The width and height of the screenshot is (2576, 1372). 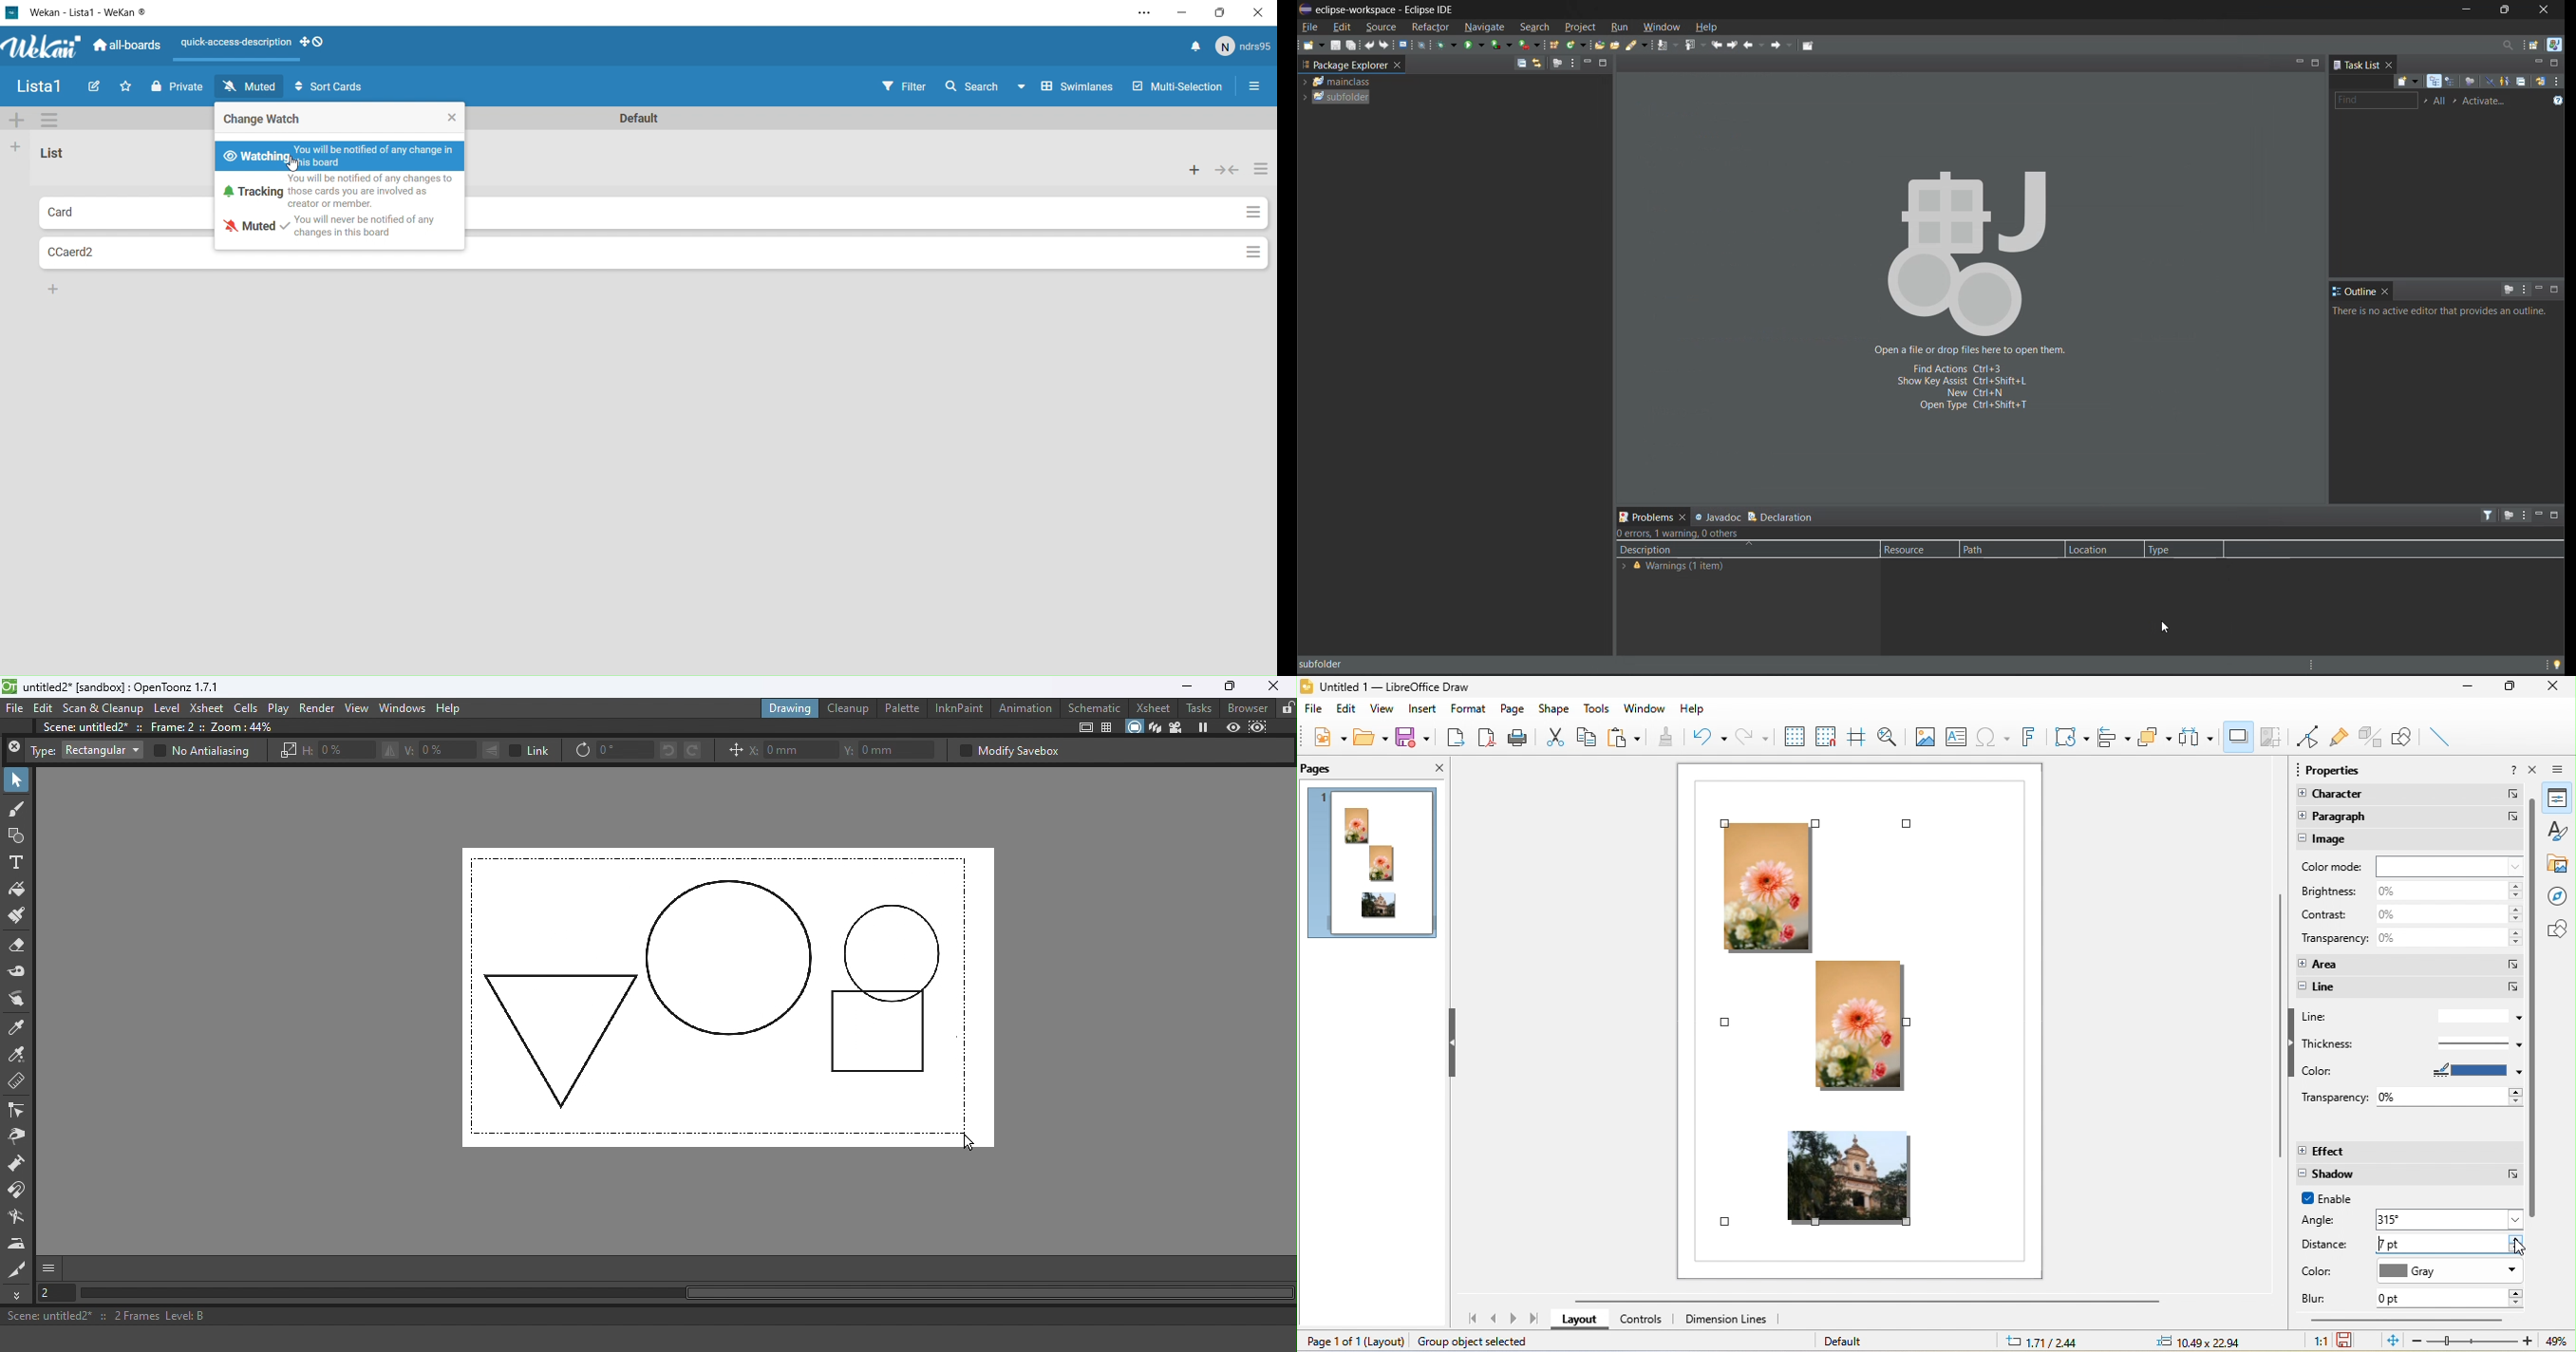 I want to click on Play, so click(x=279, y=708).